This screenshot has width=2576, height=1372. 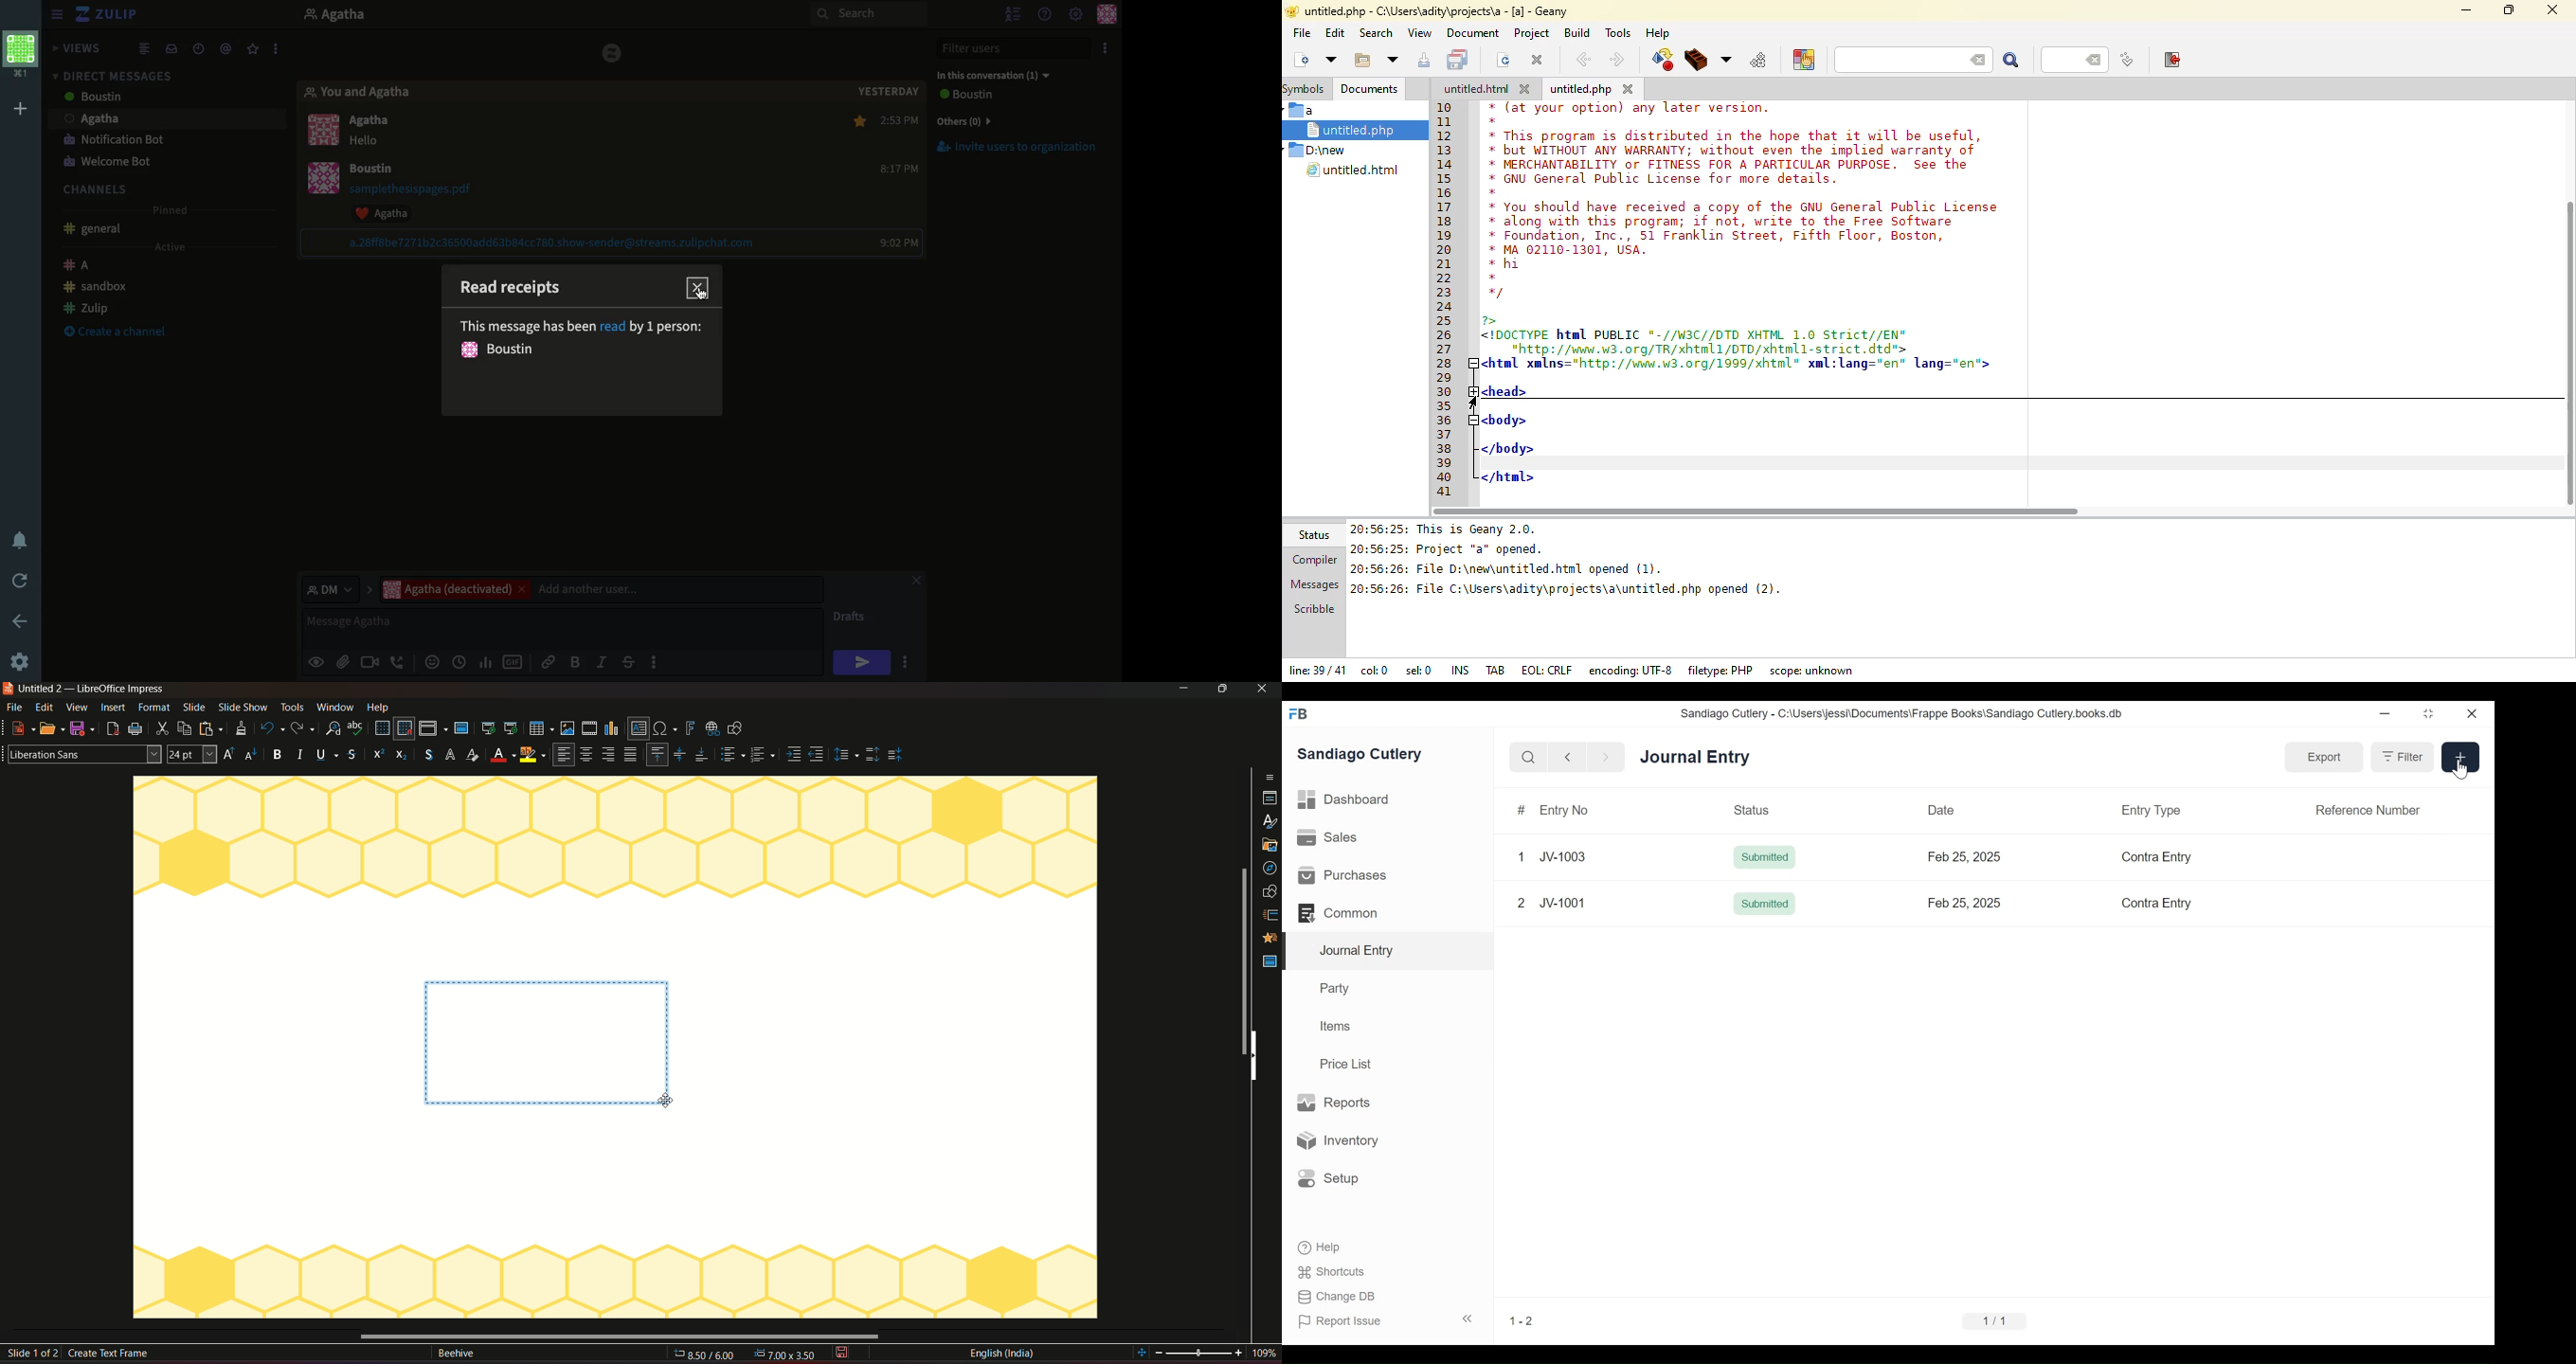 I want to click on +, so click(x=2458, y=756).